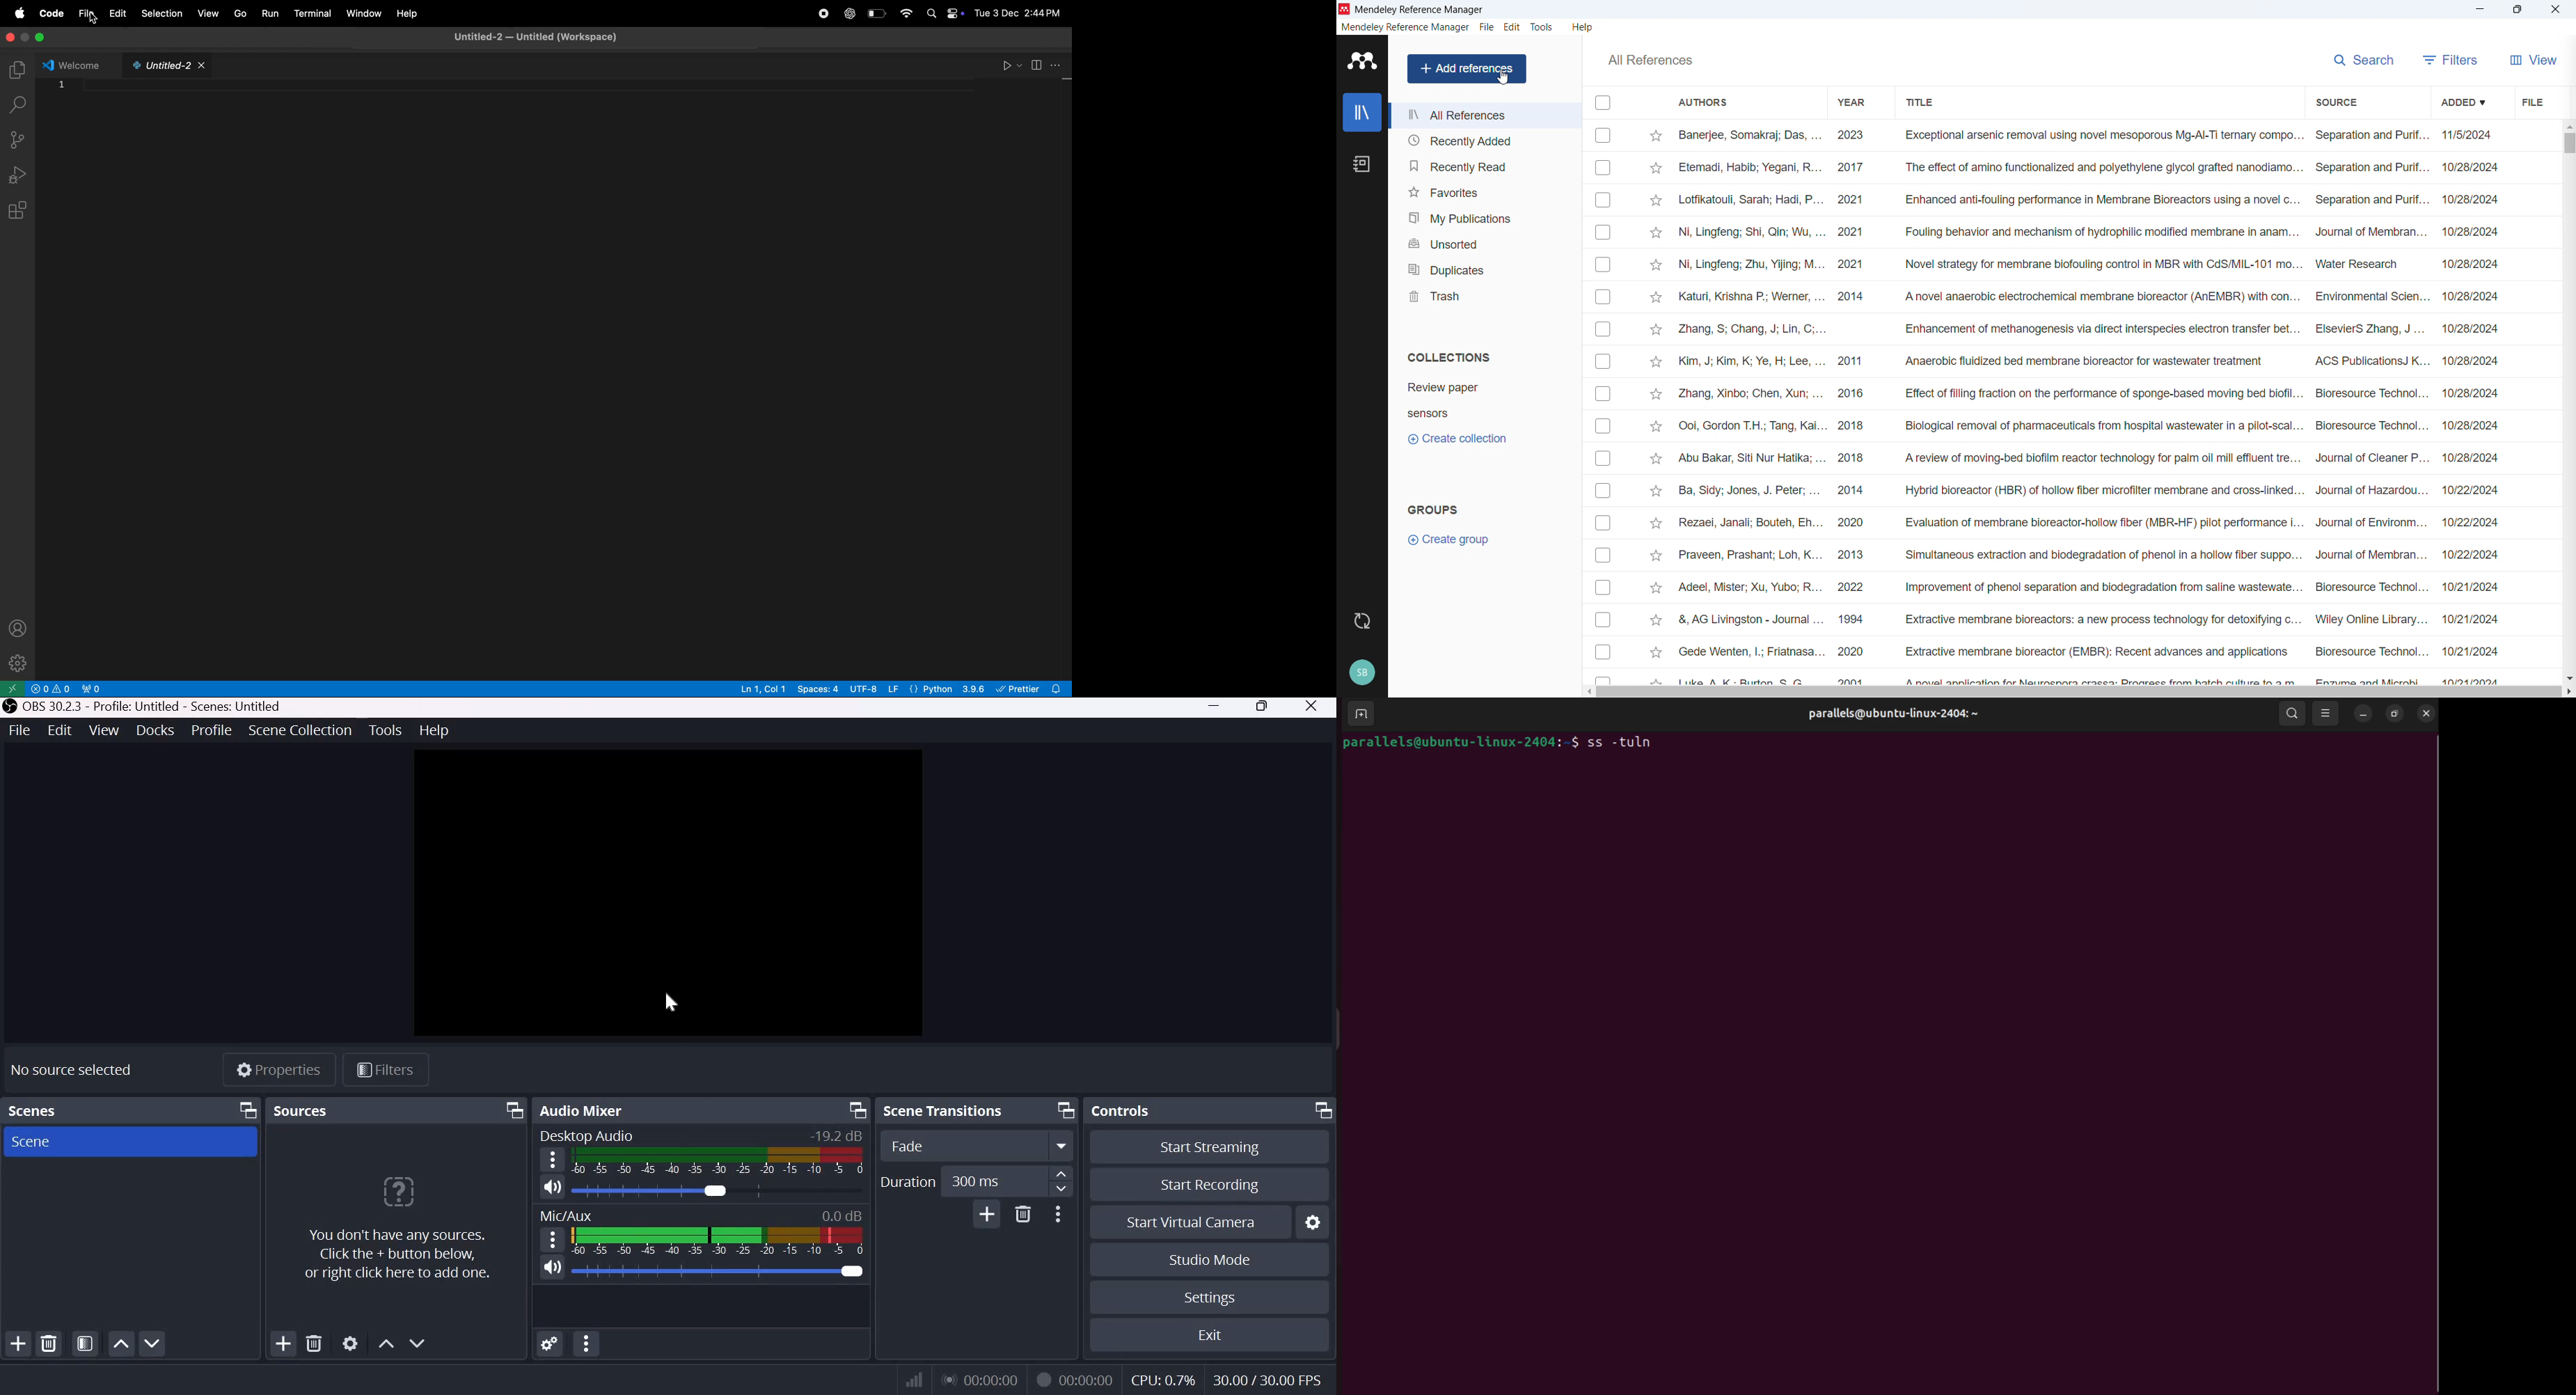  What do you see at coordinates (38, 1111) in the screenshot?
I see `Scenes` at bounding box center [38, 1111].